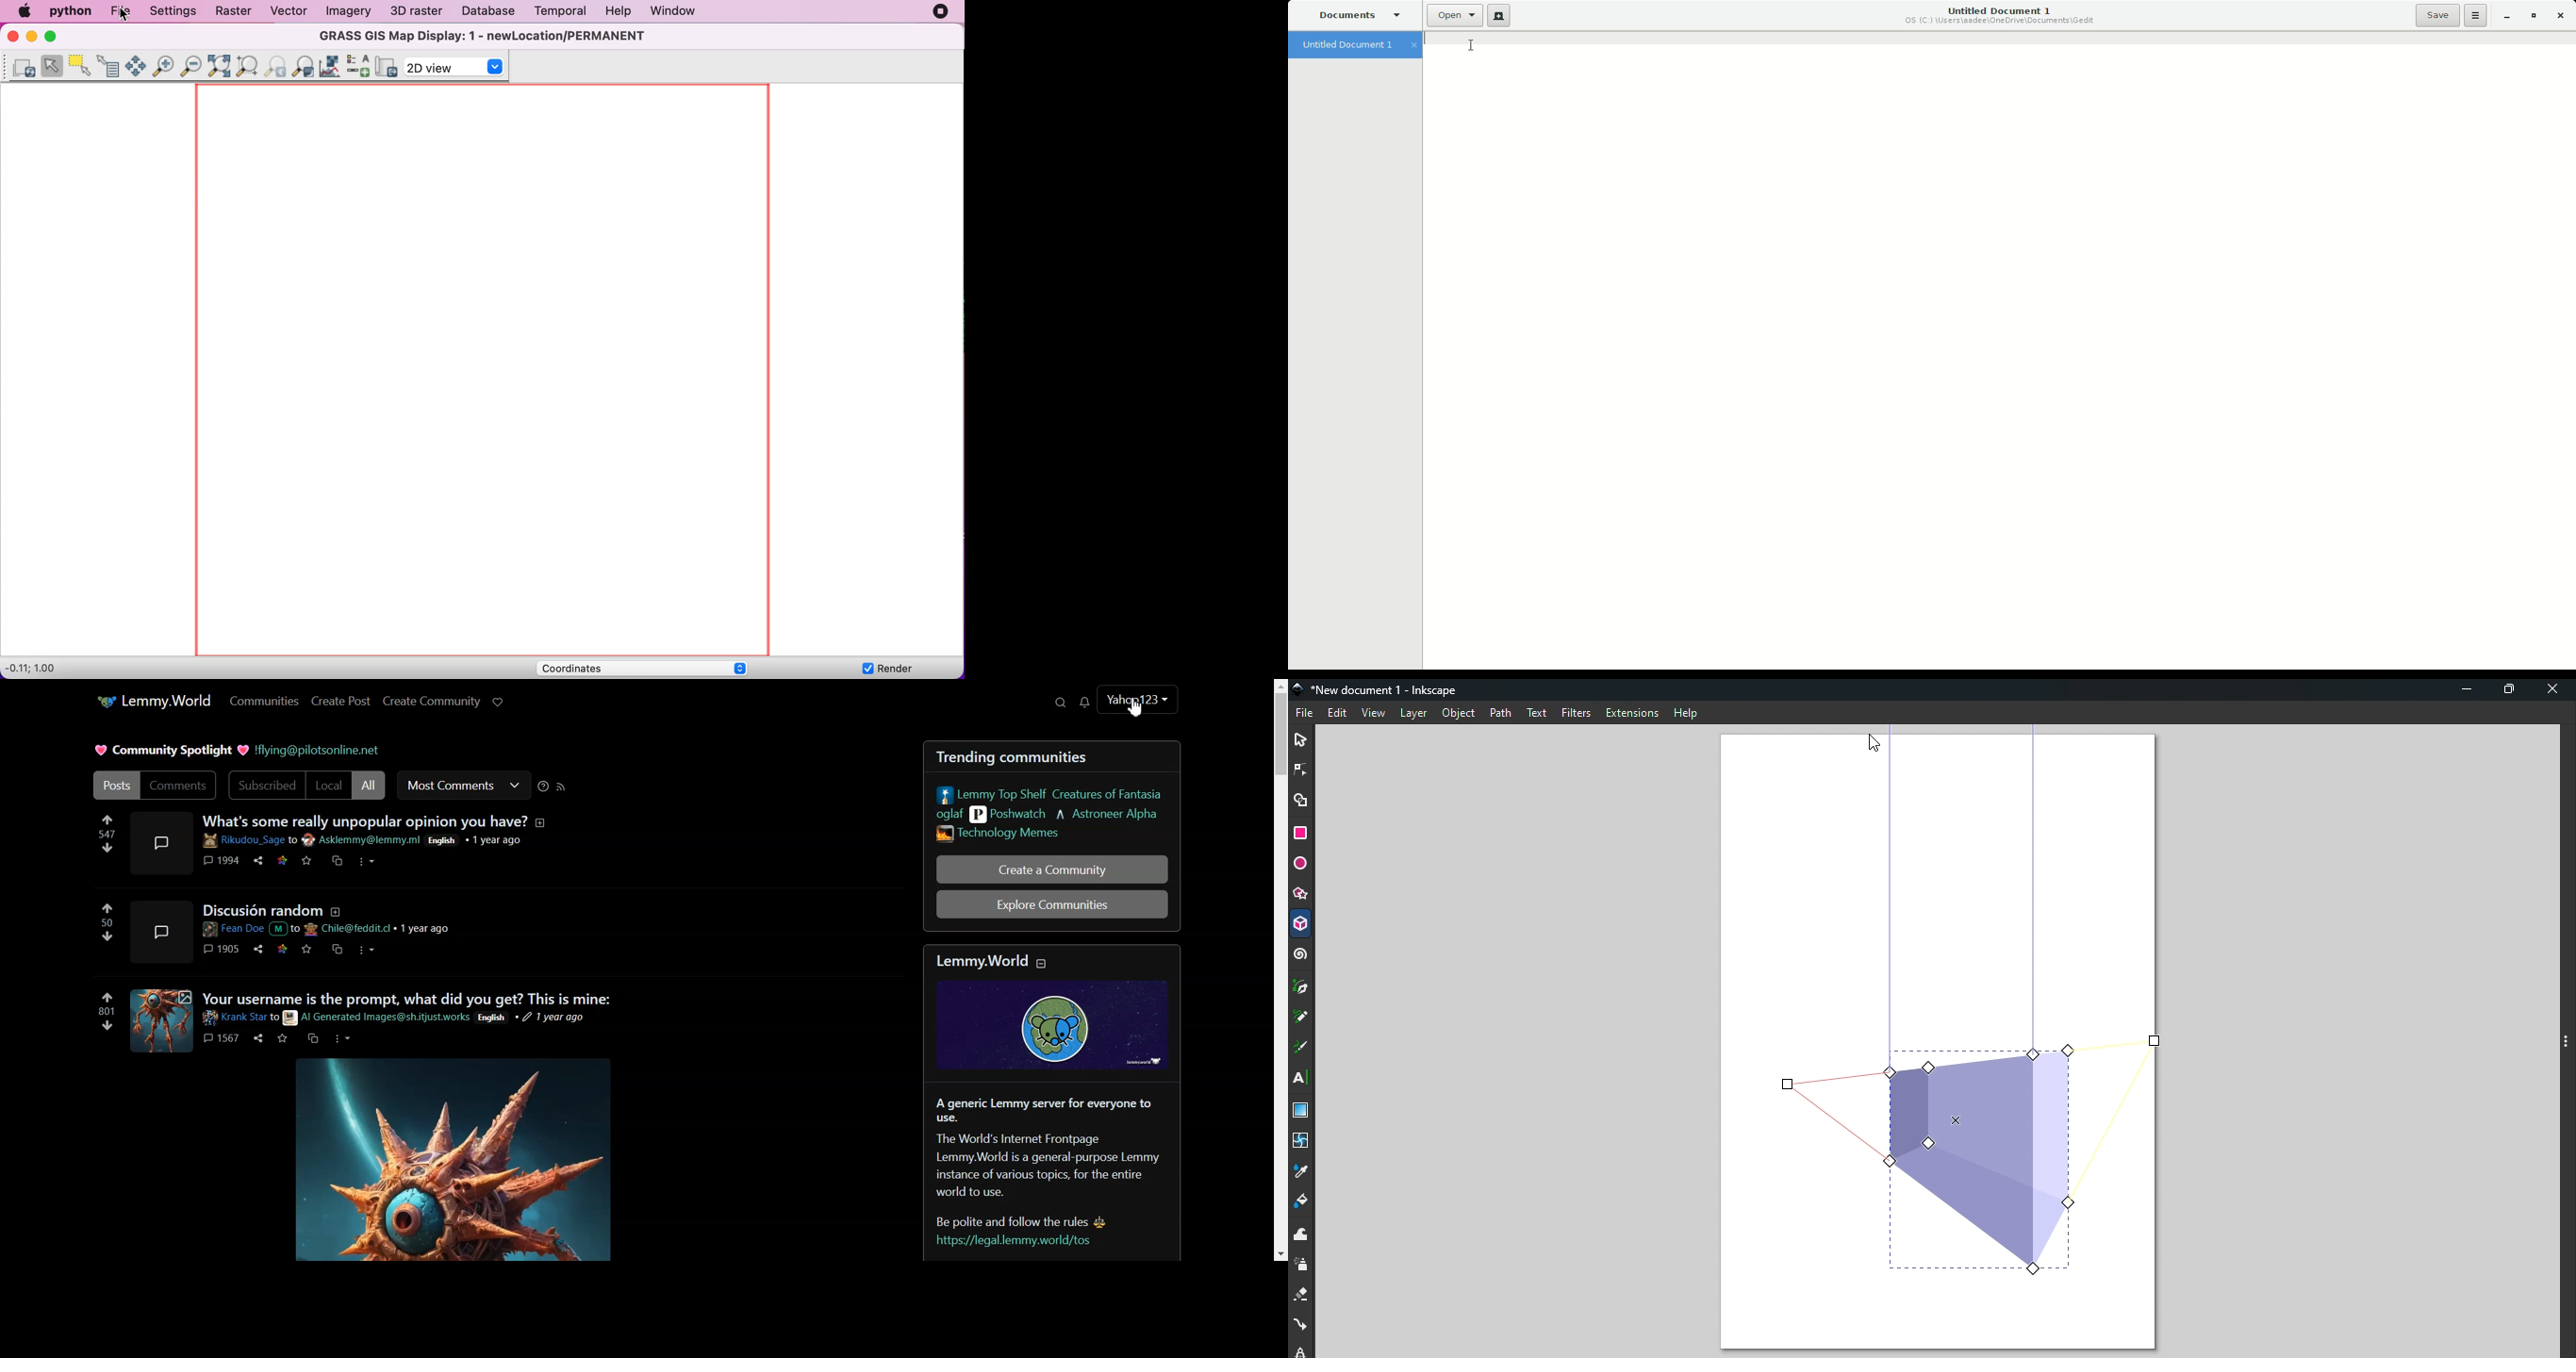  I want to click on Text, so click(1538, 714).